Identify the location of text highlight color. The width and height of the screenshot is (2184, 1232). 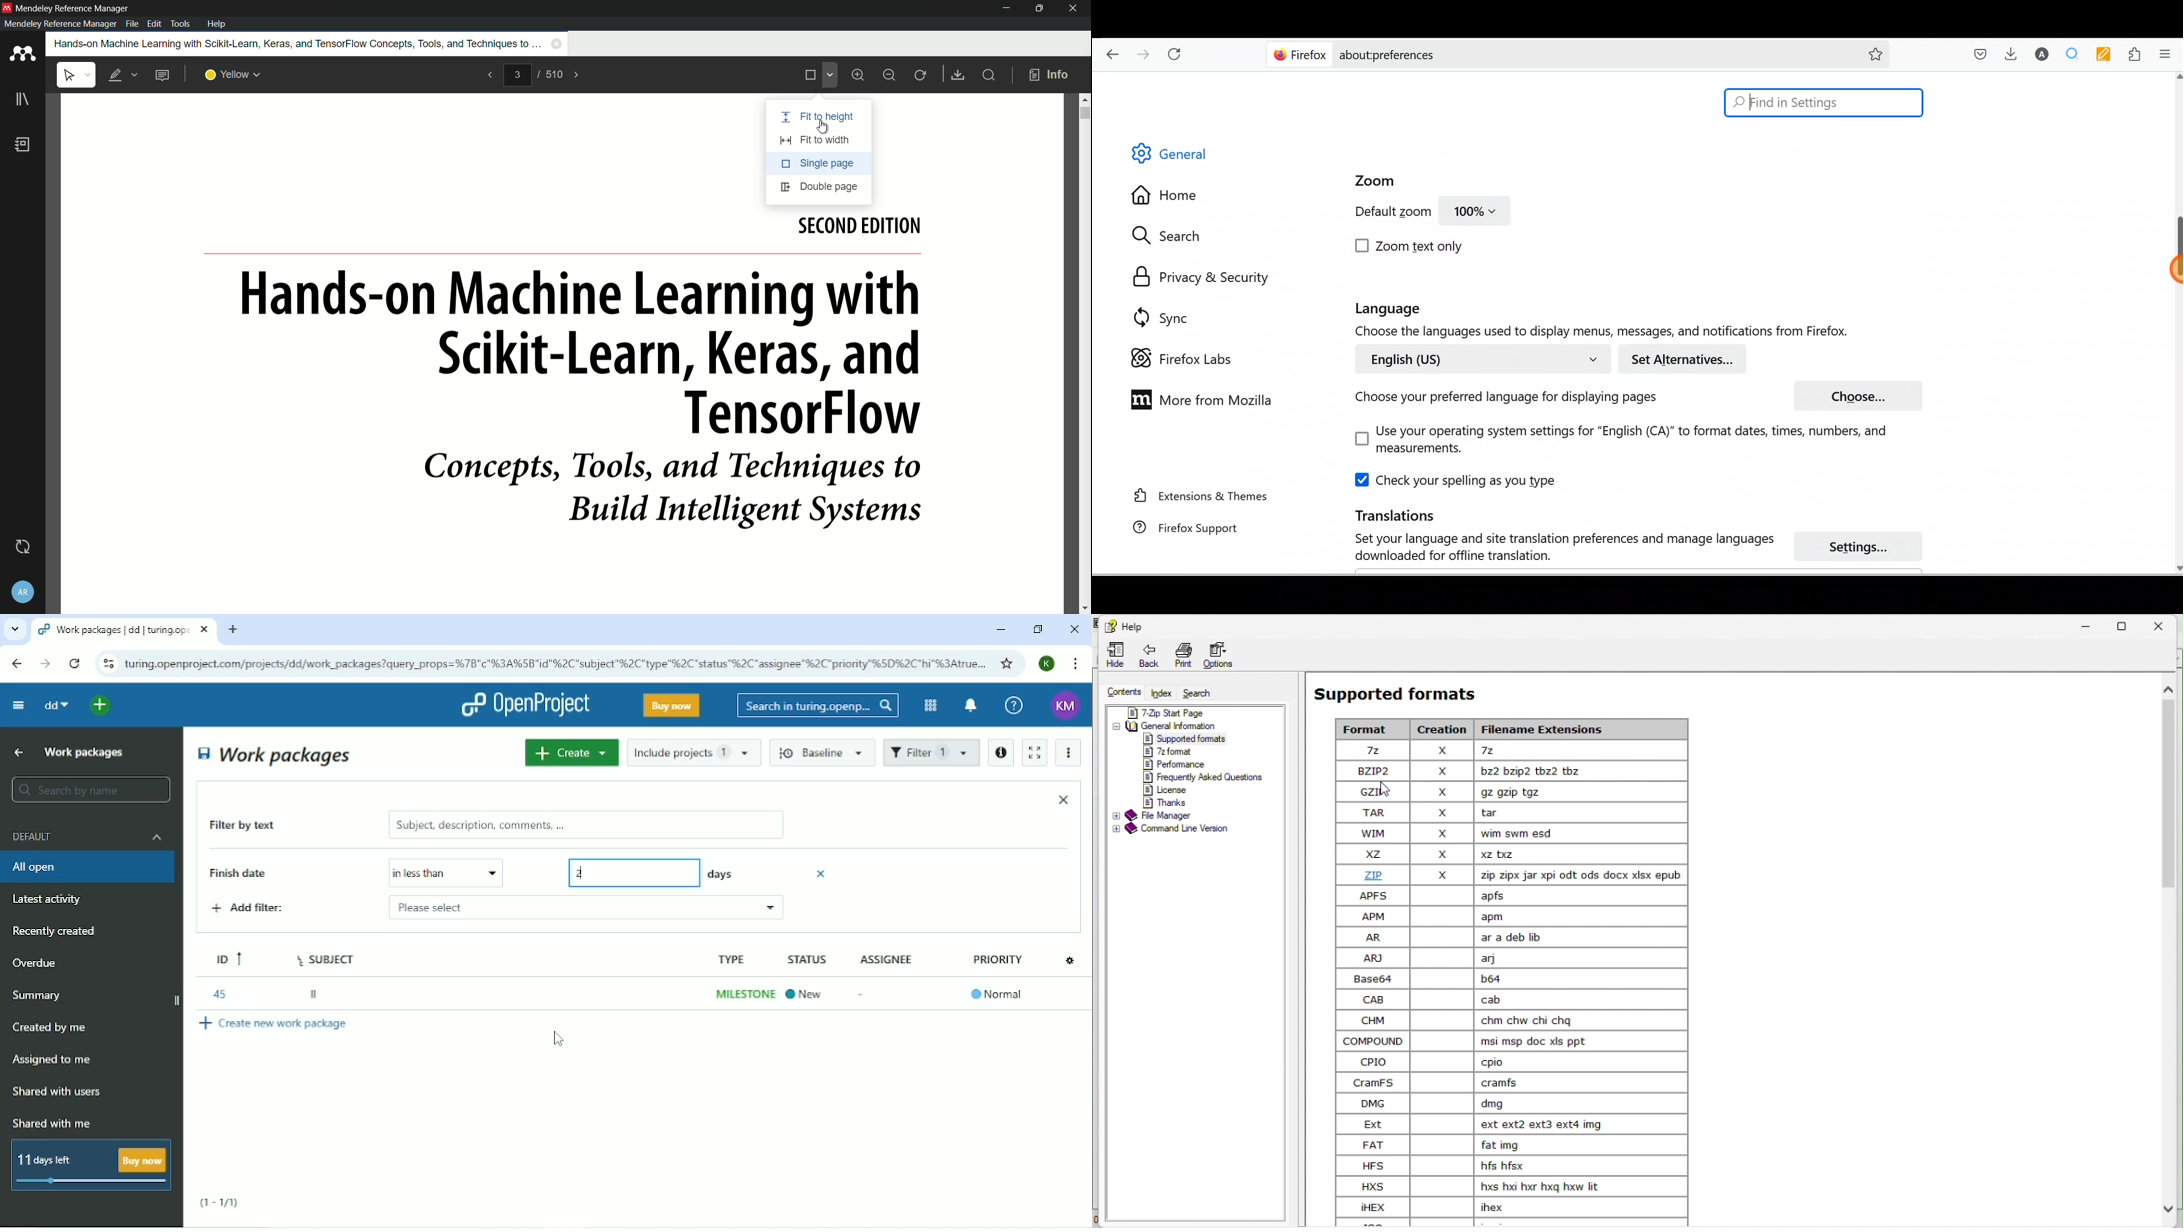
(234, 76).